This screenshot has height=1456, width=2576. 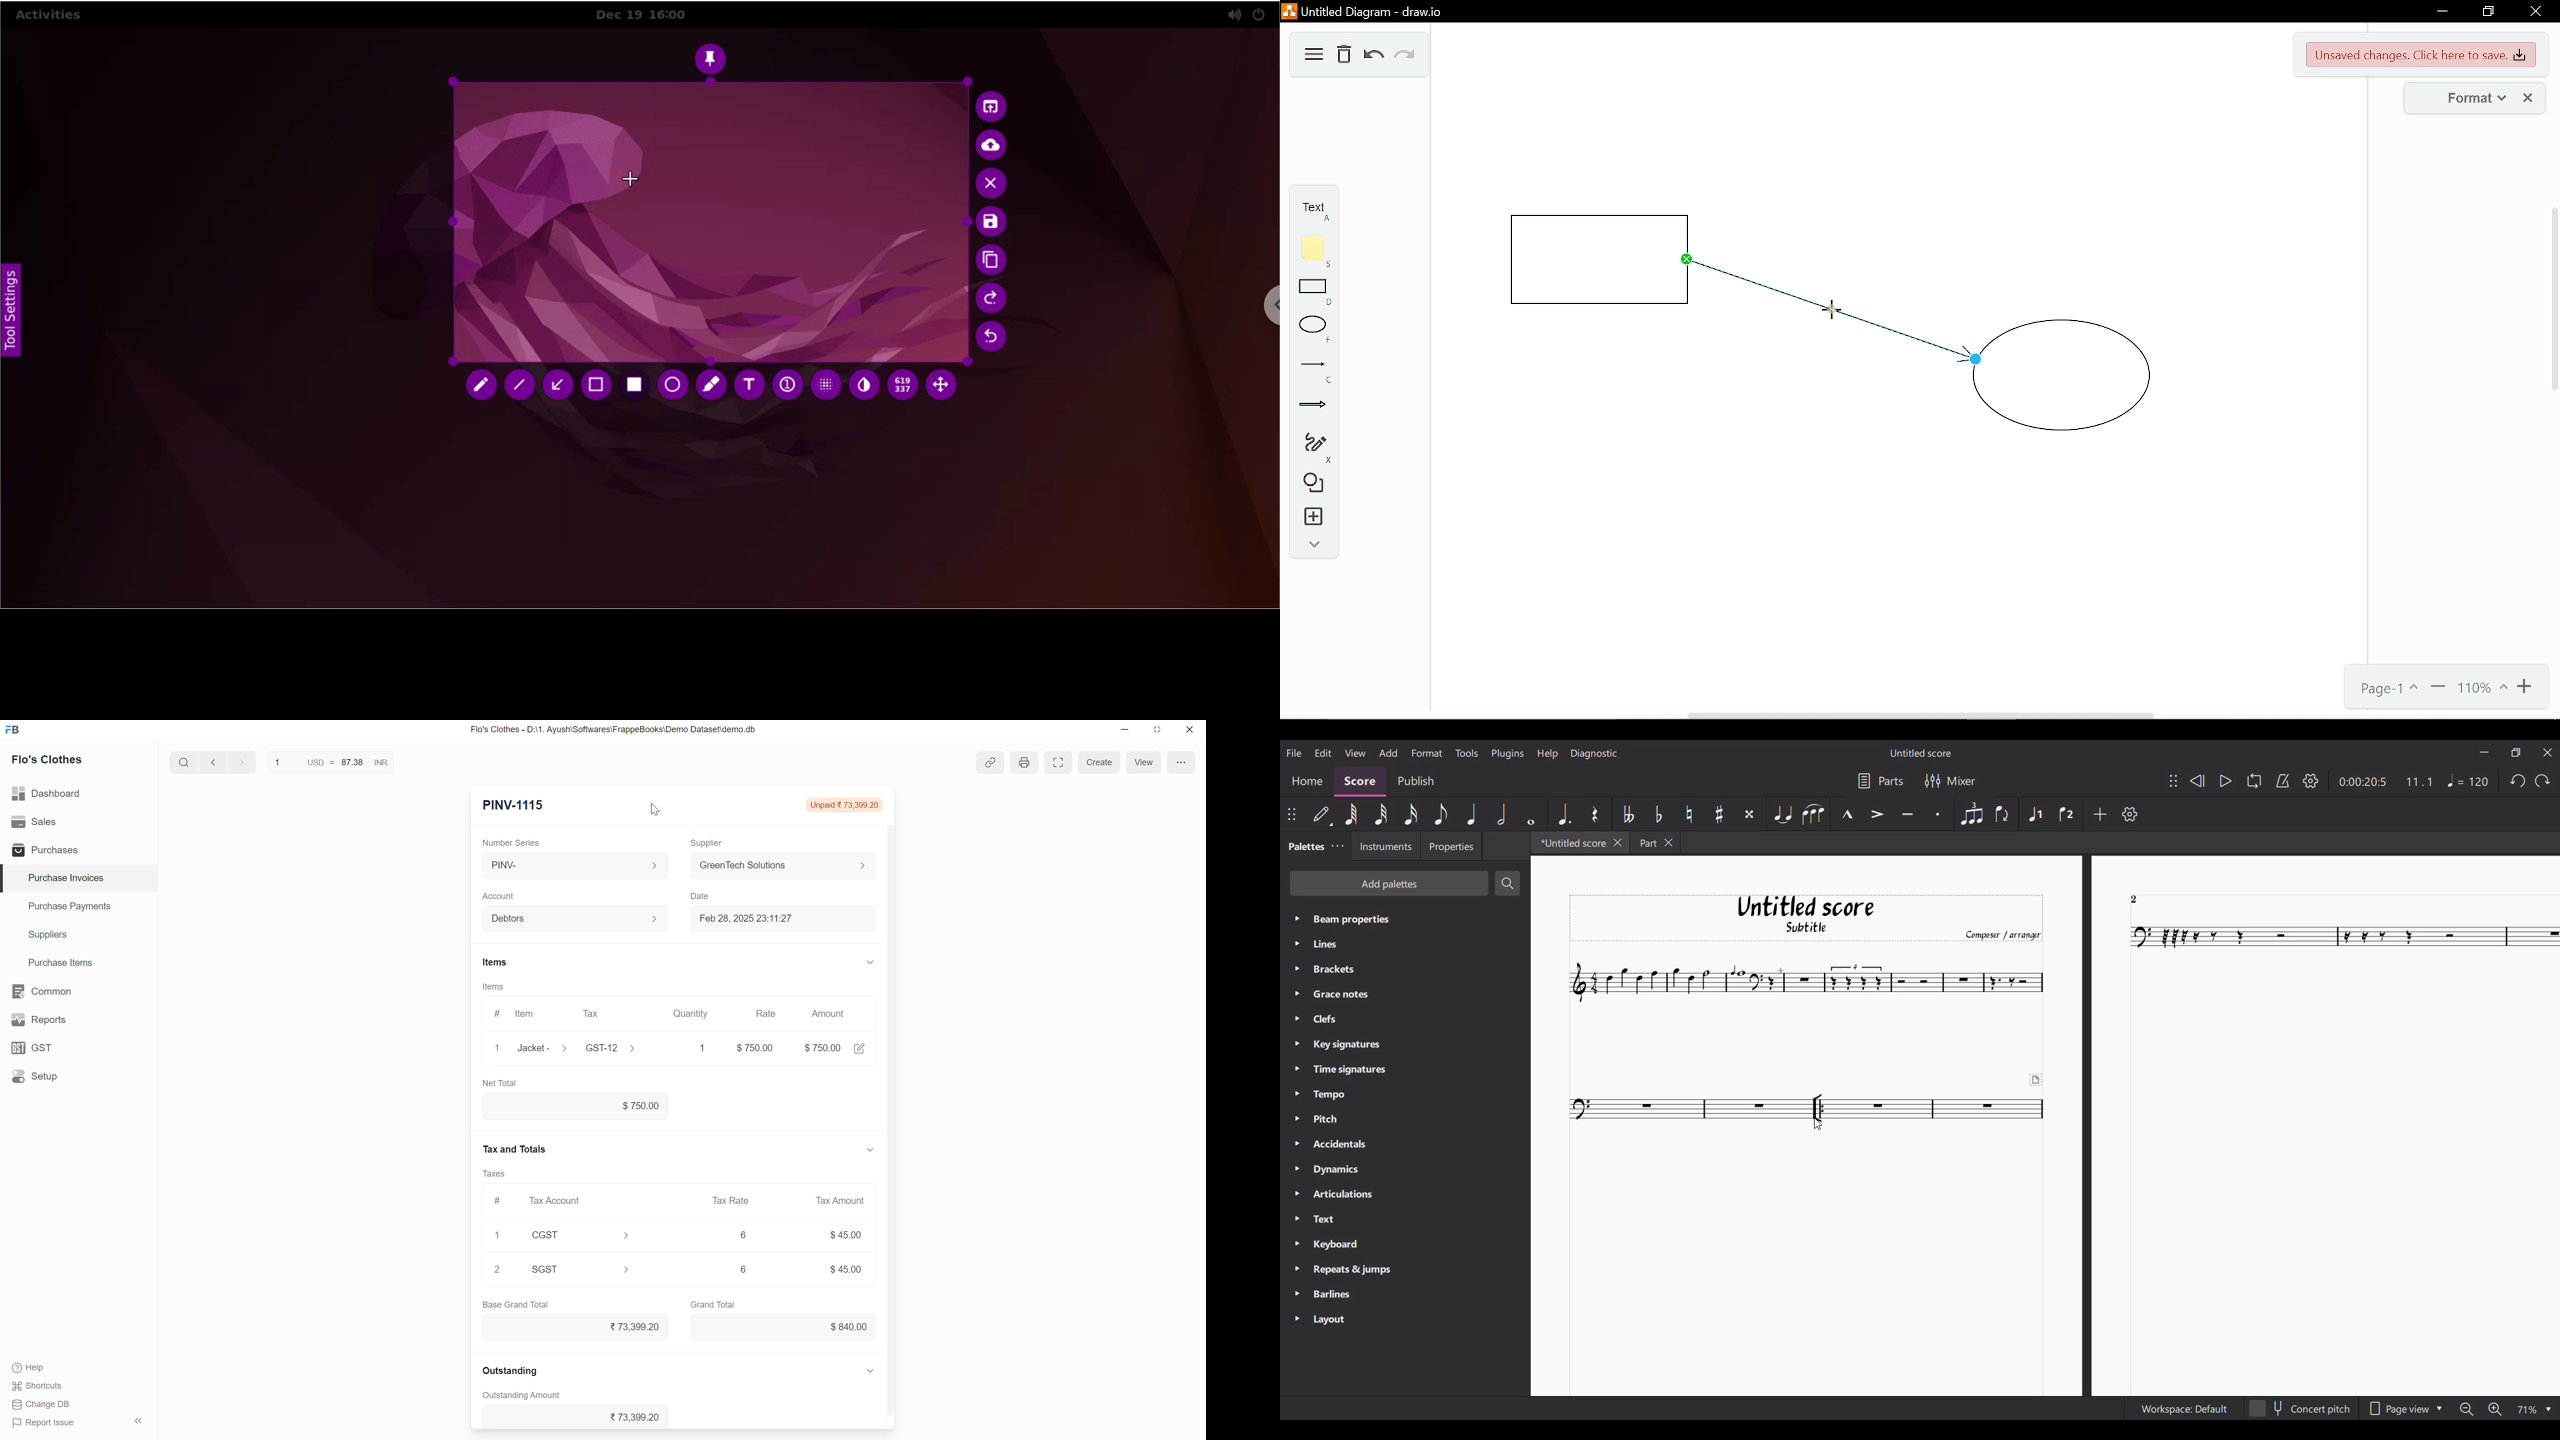 What do you see at coordinates (860, 1048) in the screenshot?
I see `Edit` at bounding box center [860, 1048].